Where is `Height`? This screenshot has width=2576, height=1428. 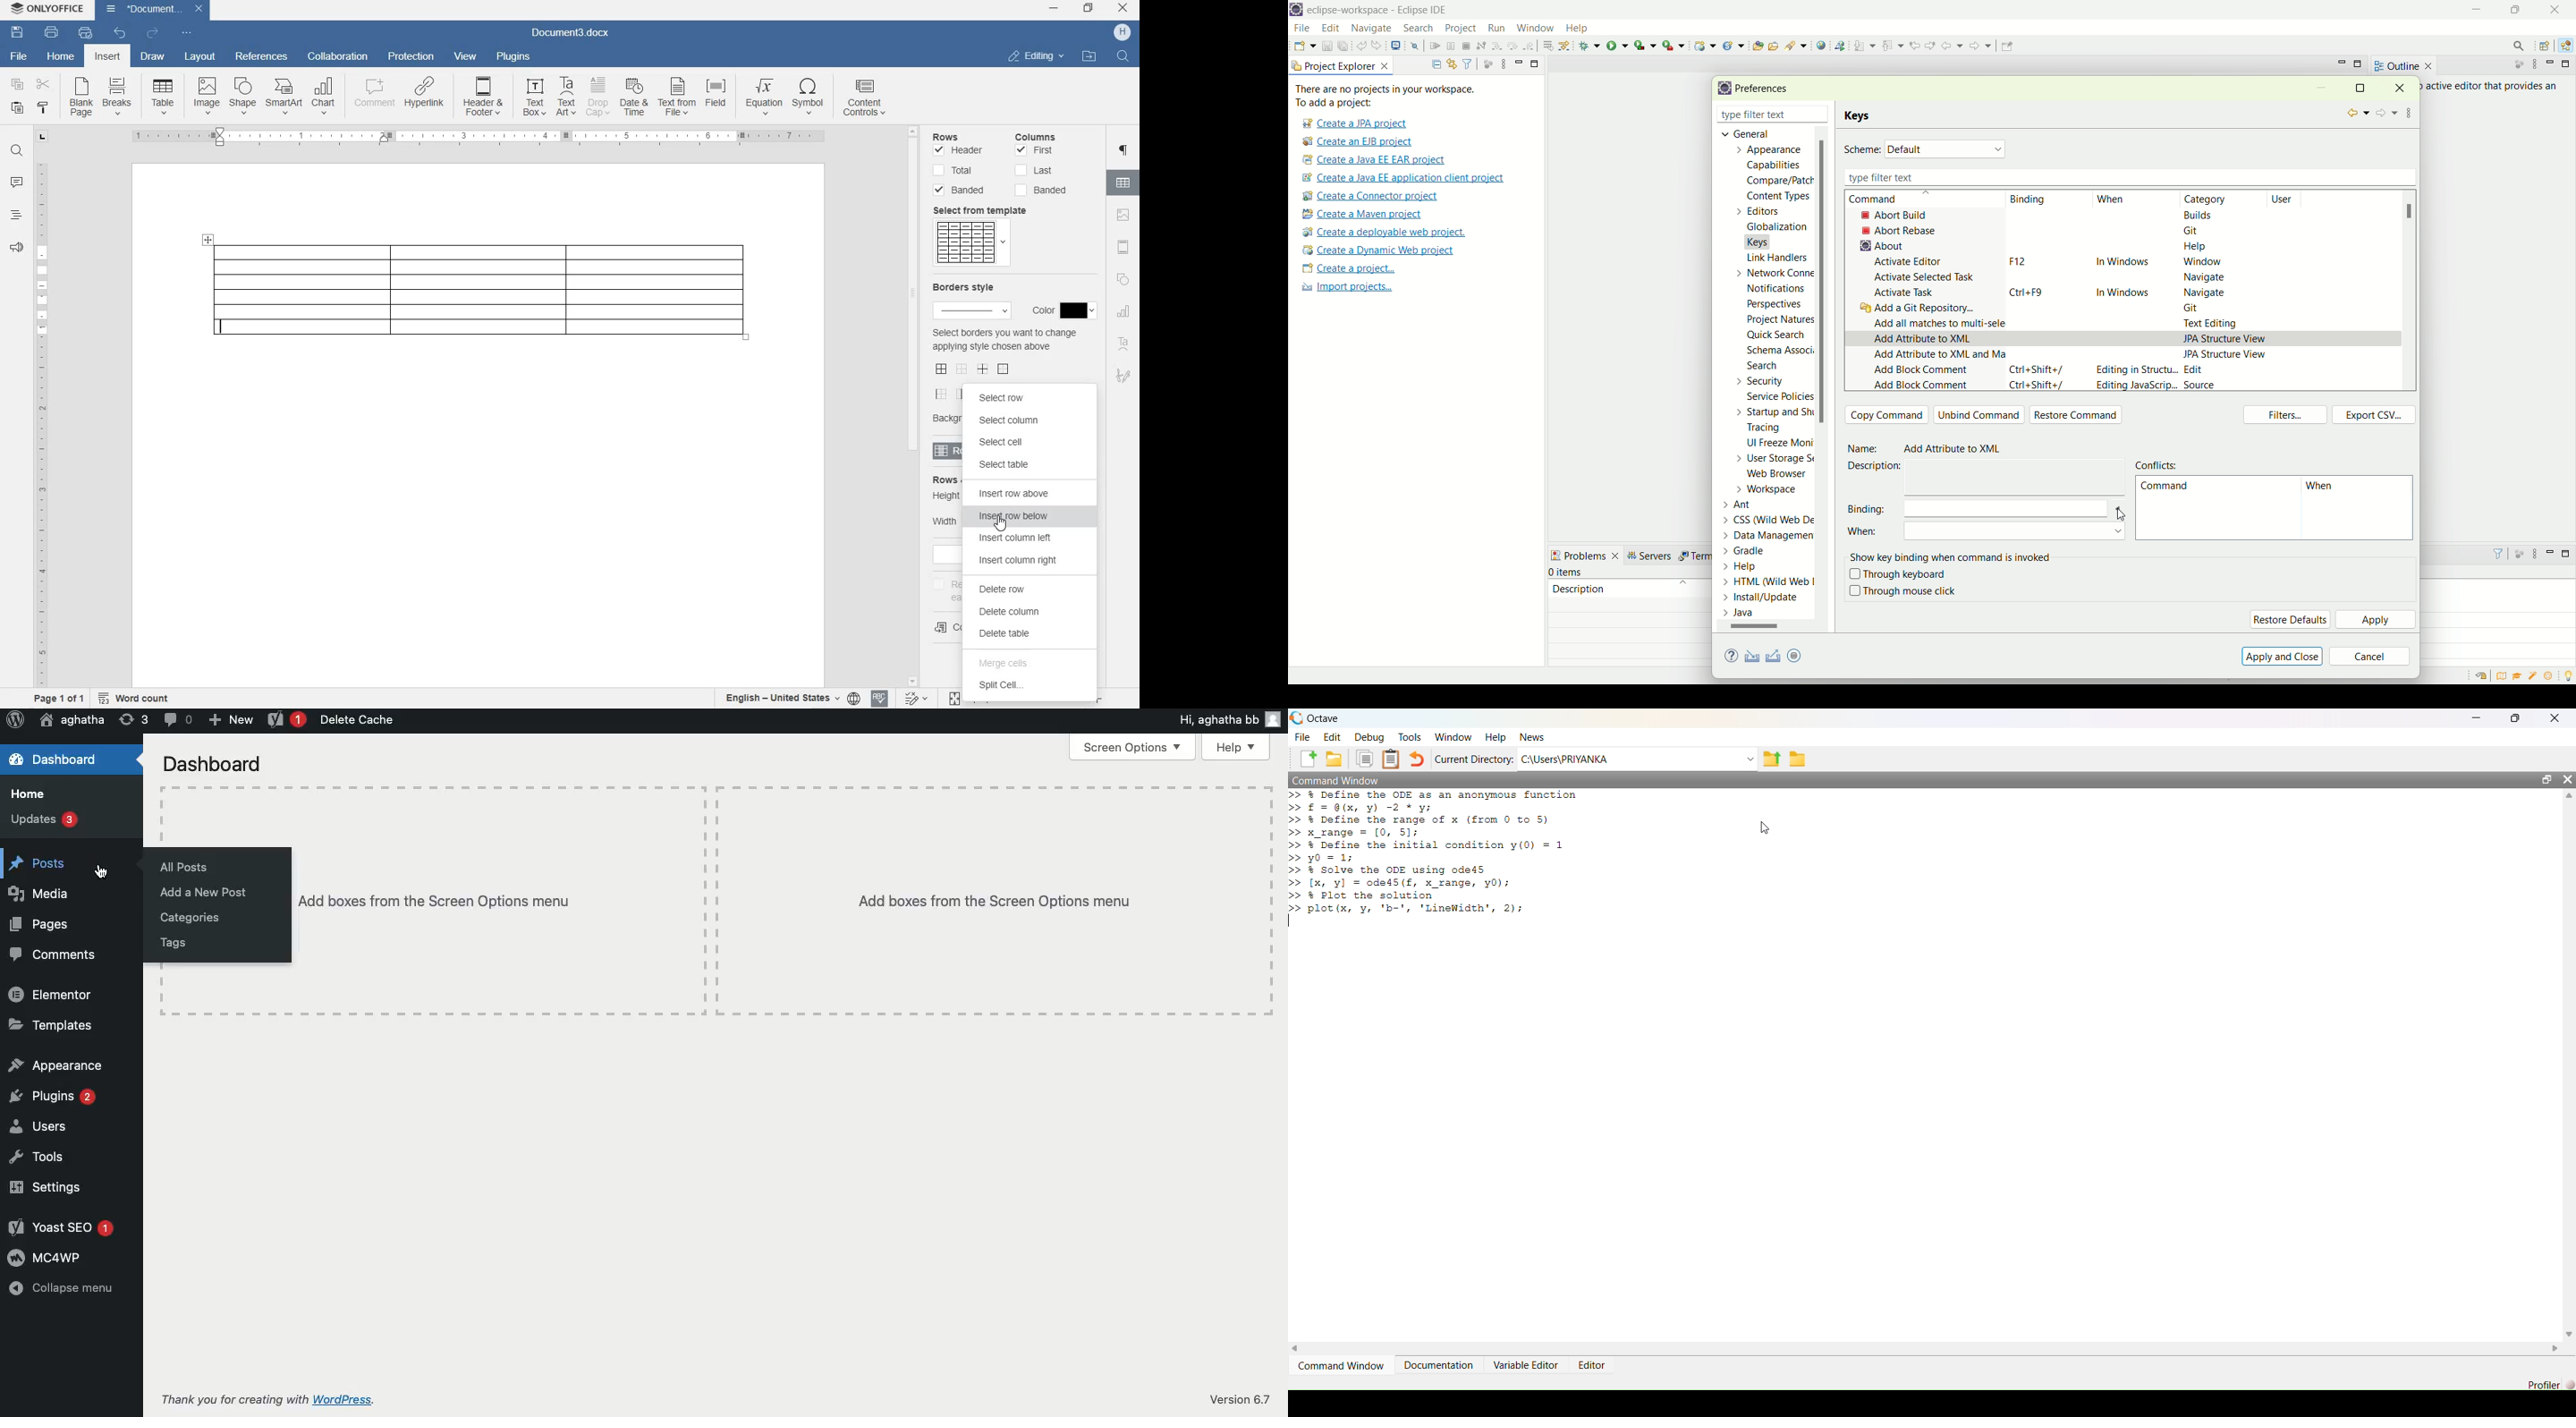 Height is located at coordinates (946, 496).